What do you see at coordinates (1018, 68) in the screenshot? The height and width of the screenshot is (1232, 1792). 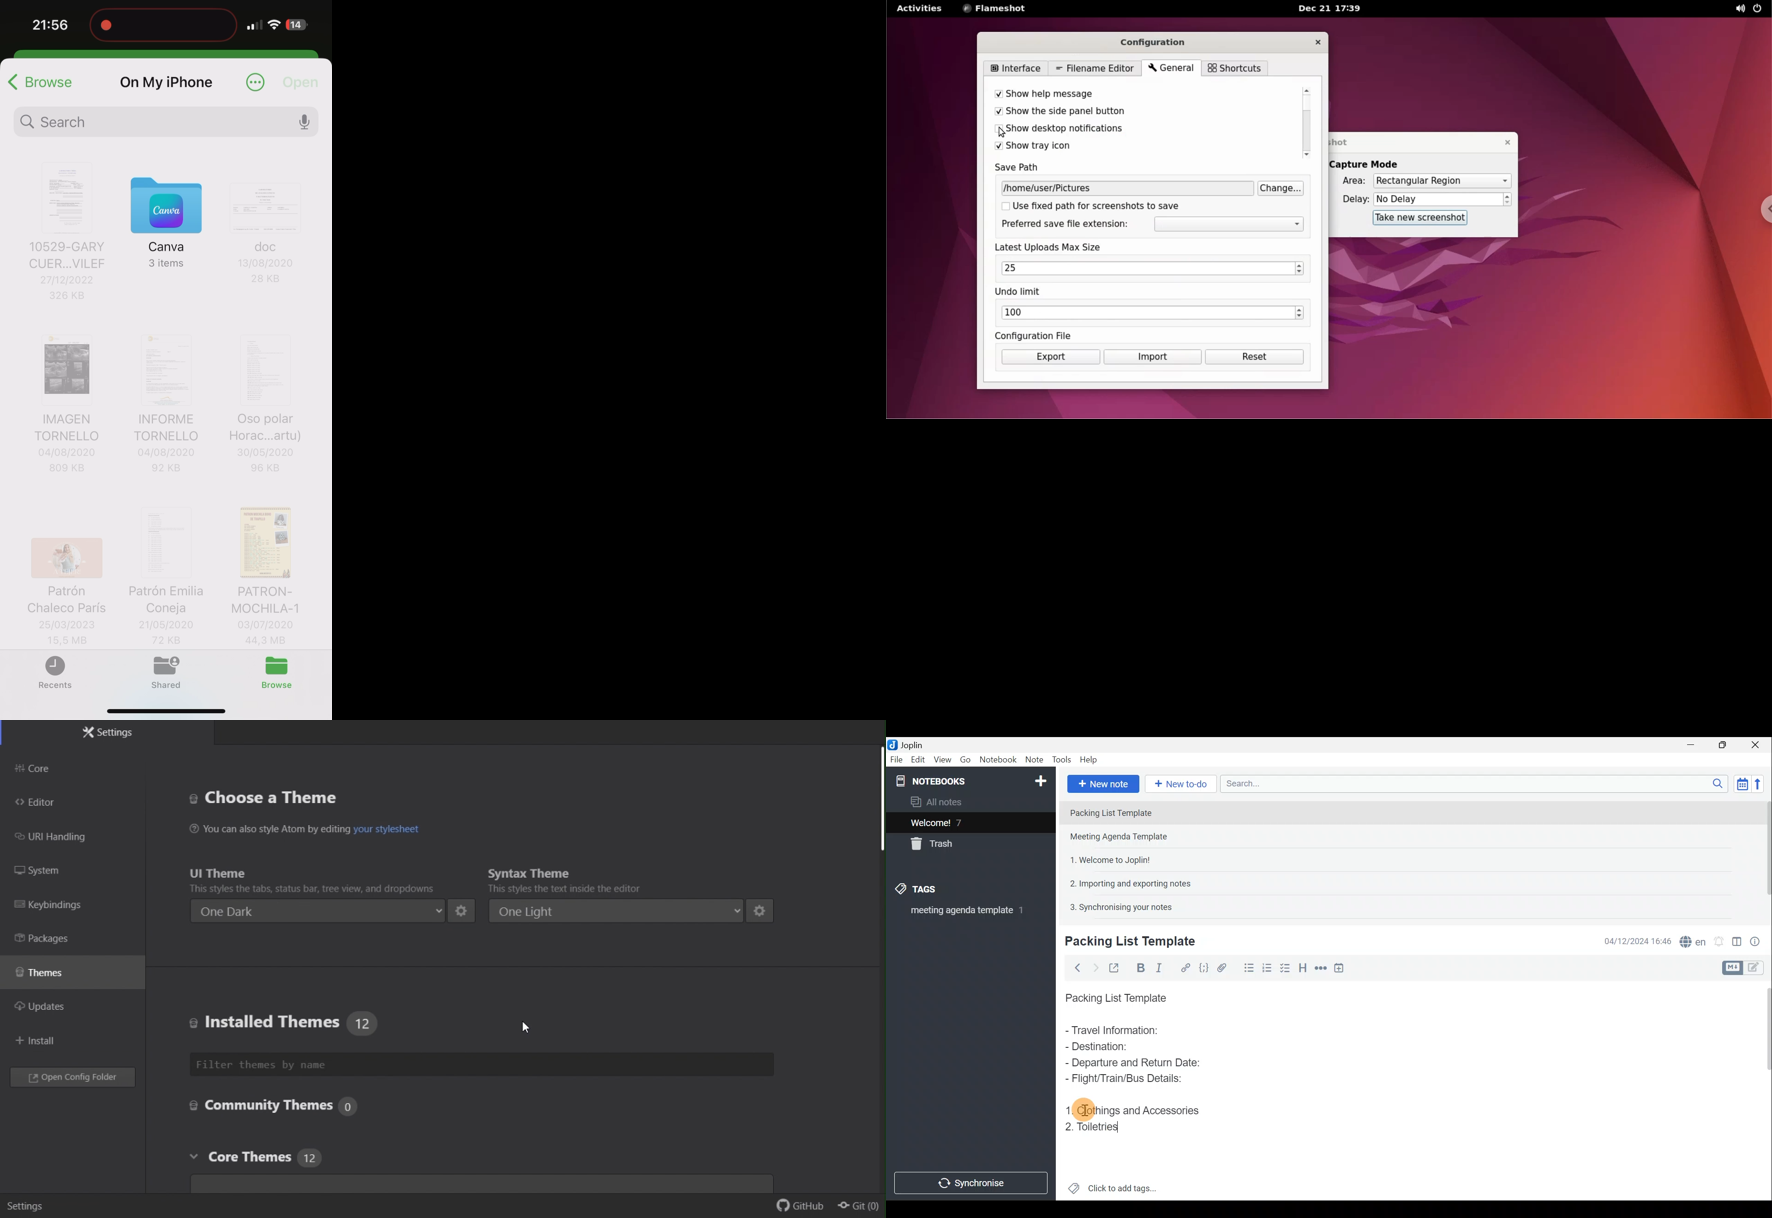 I see `interface ` at bounding box center [1018, 68].